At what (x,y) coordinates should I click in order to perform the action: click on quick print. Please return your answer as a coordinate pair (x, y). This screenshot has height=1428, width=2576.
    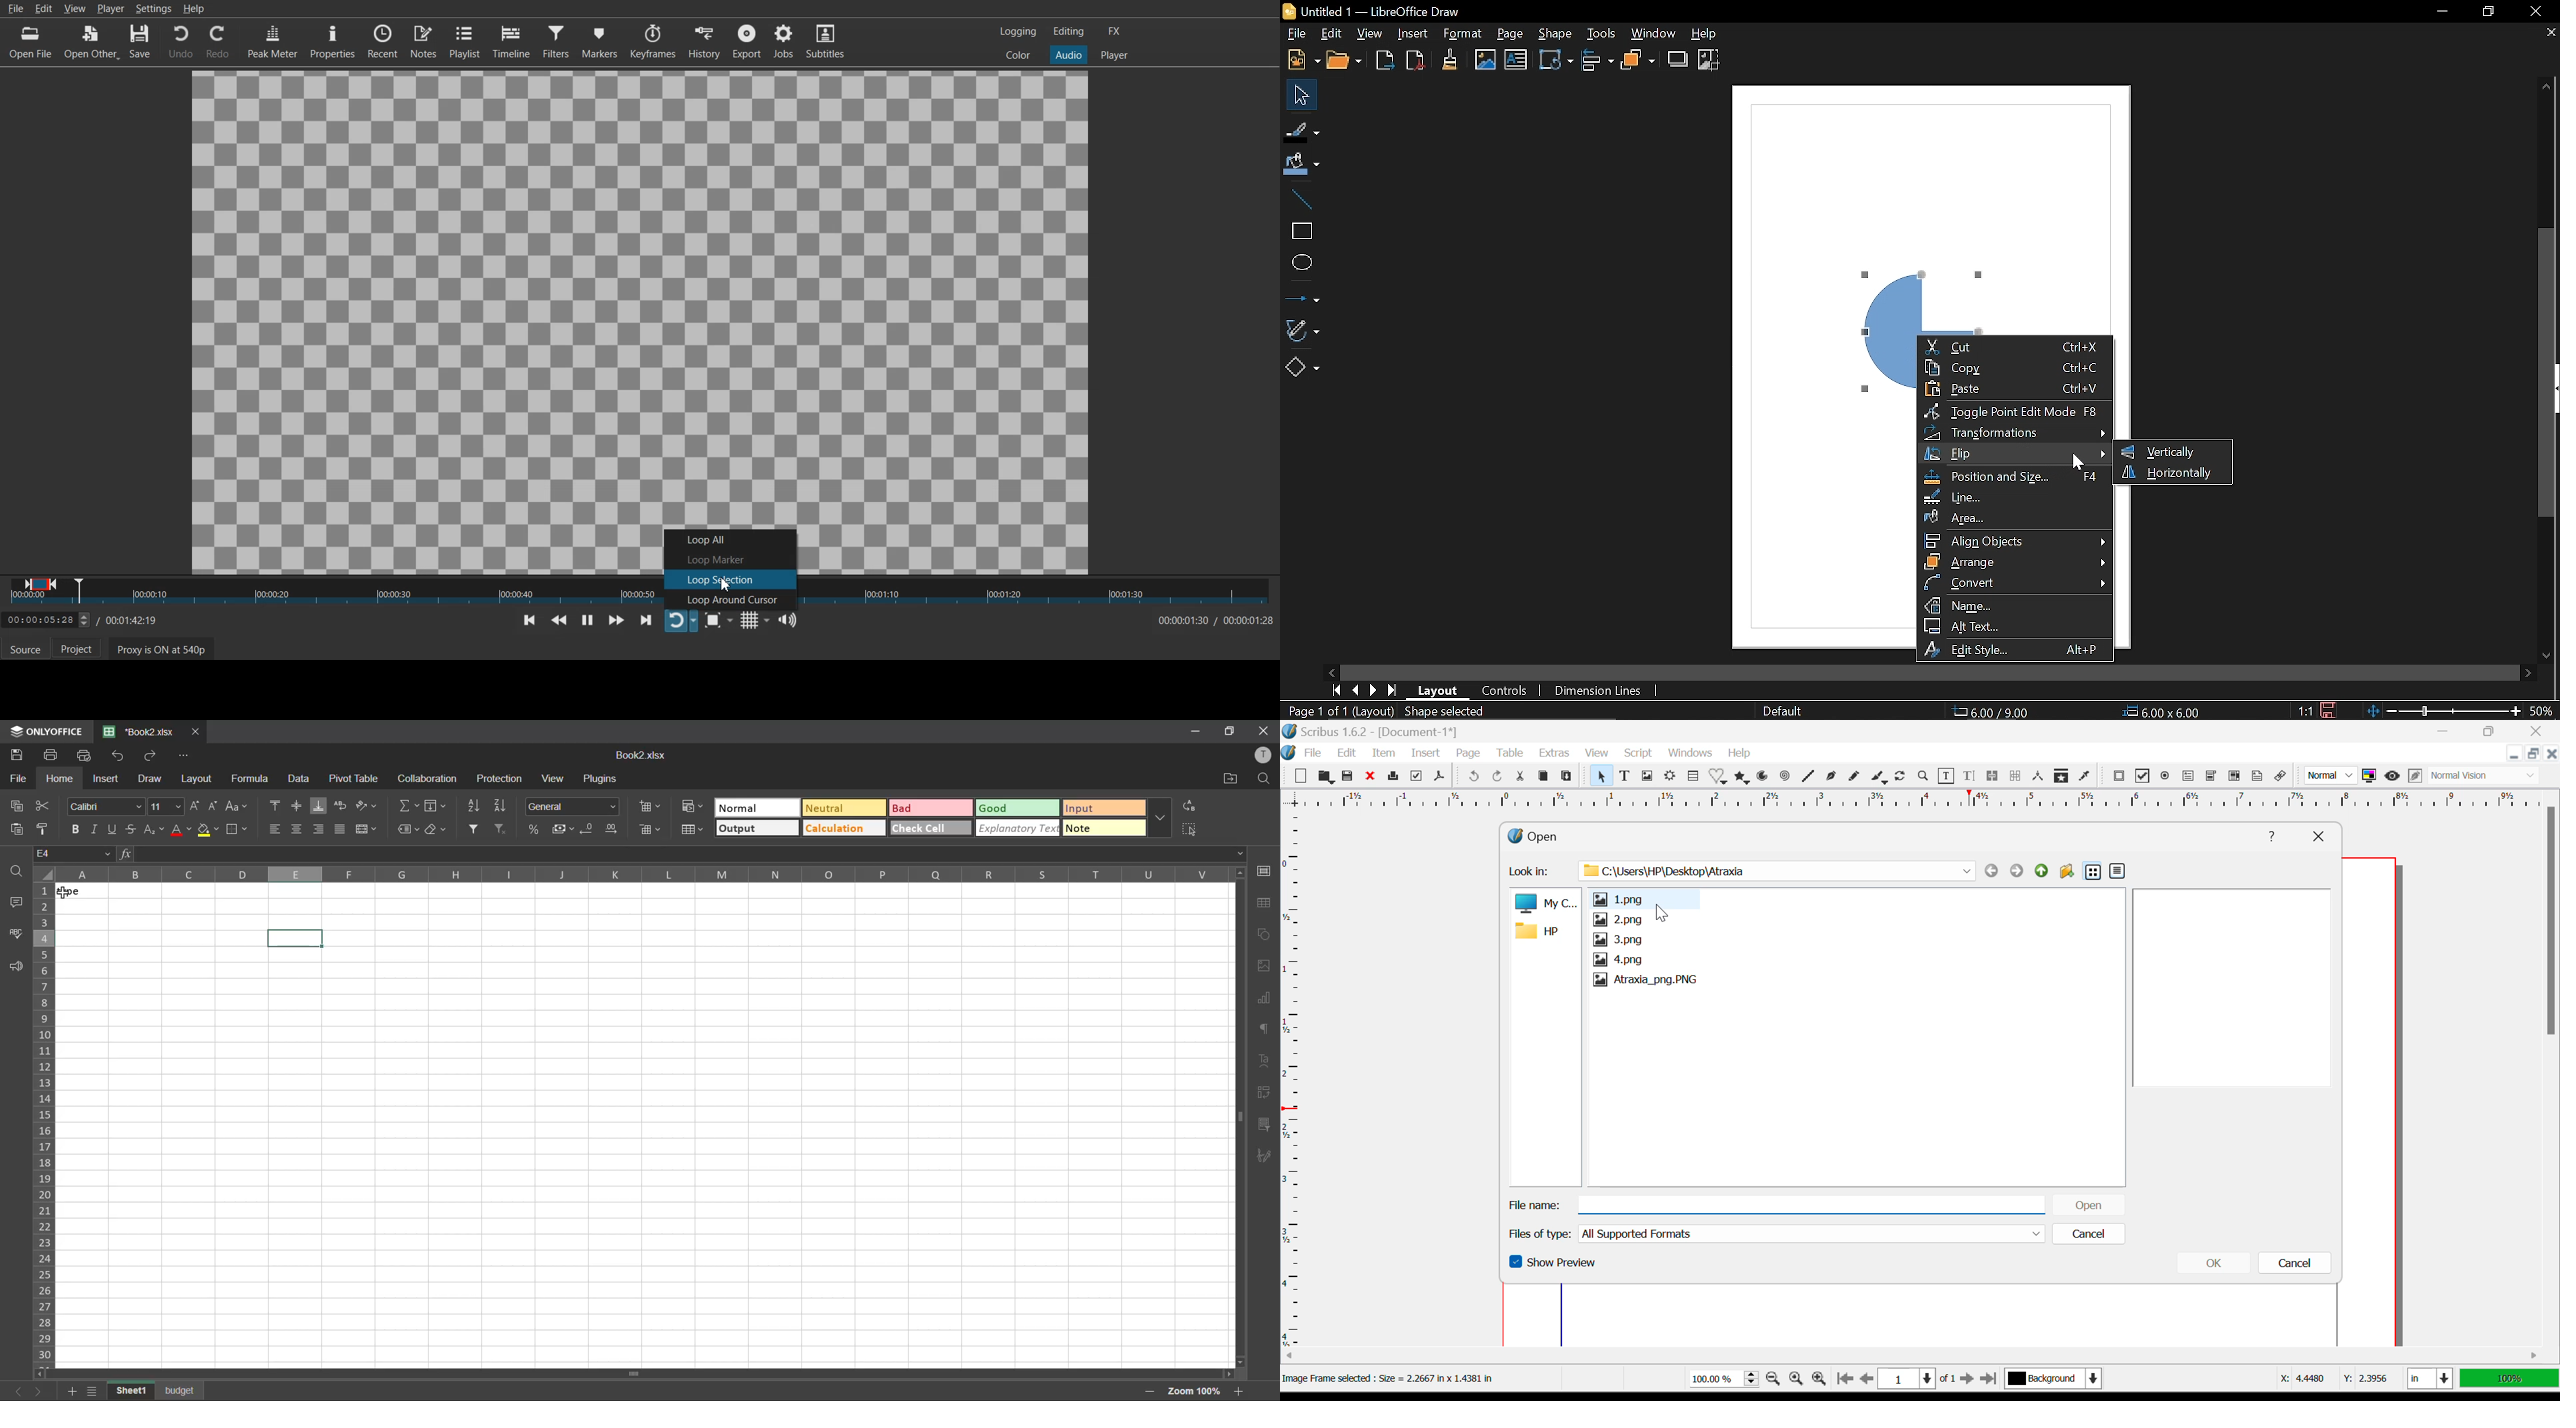
    Looking at the image, I should click on (87, 756).